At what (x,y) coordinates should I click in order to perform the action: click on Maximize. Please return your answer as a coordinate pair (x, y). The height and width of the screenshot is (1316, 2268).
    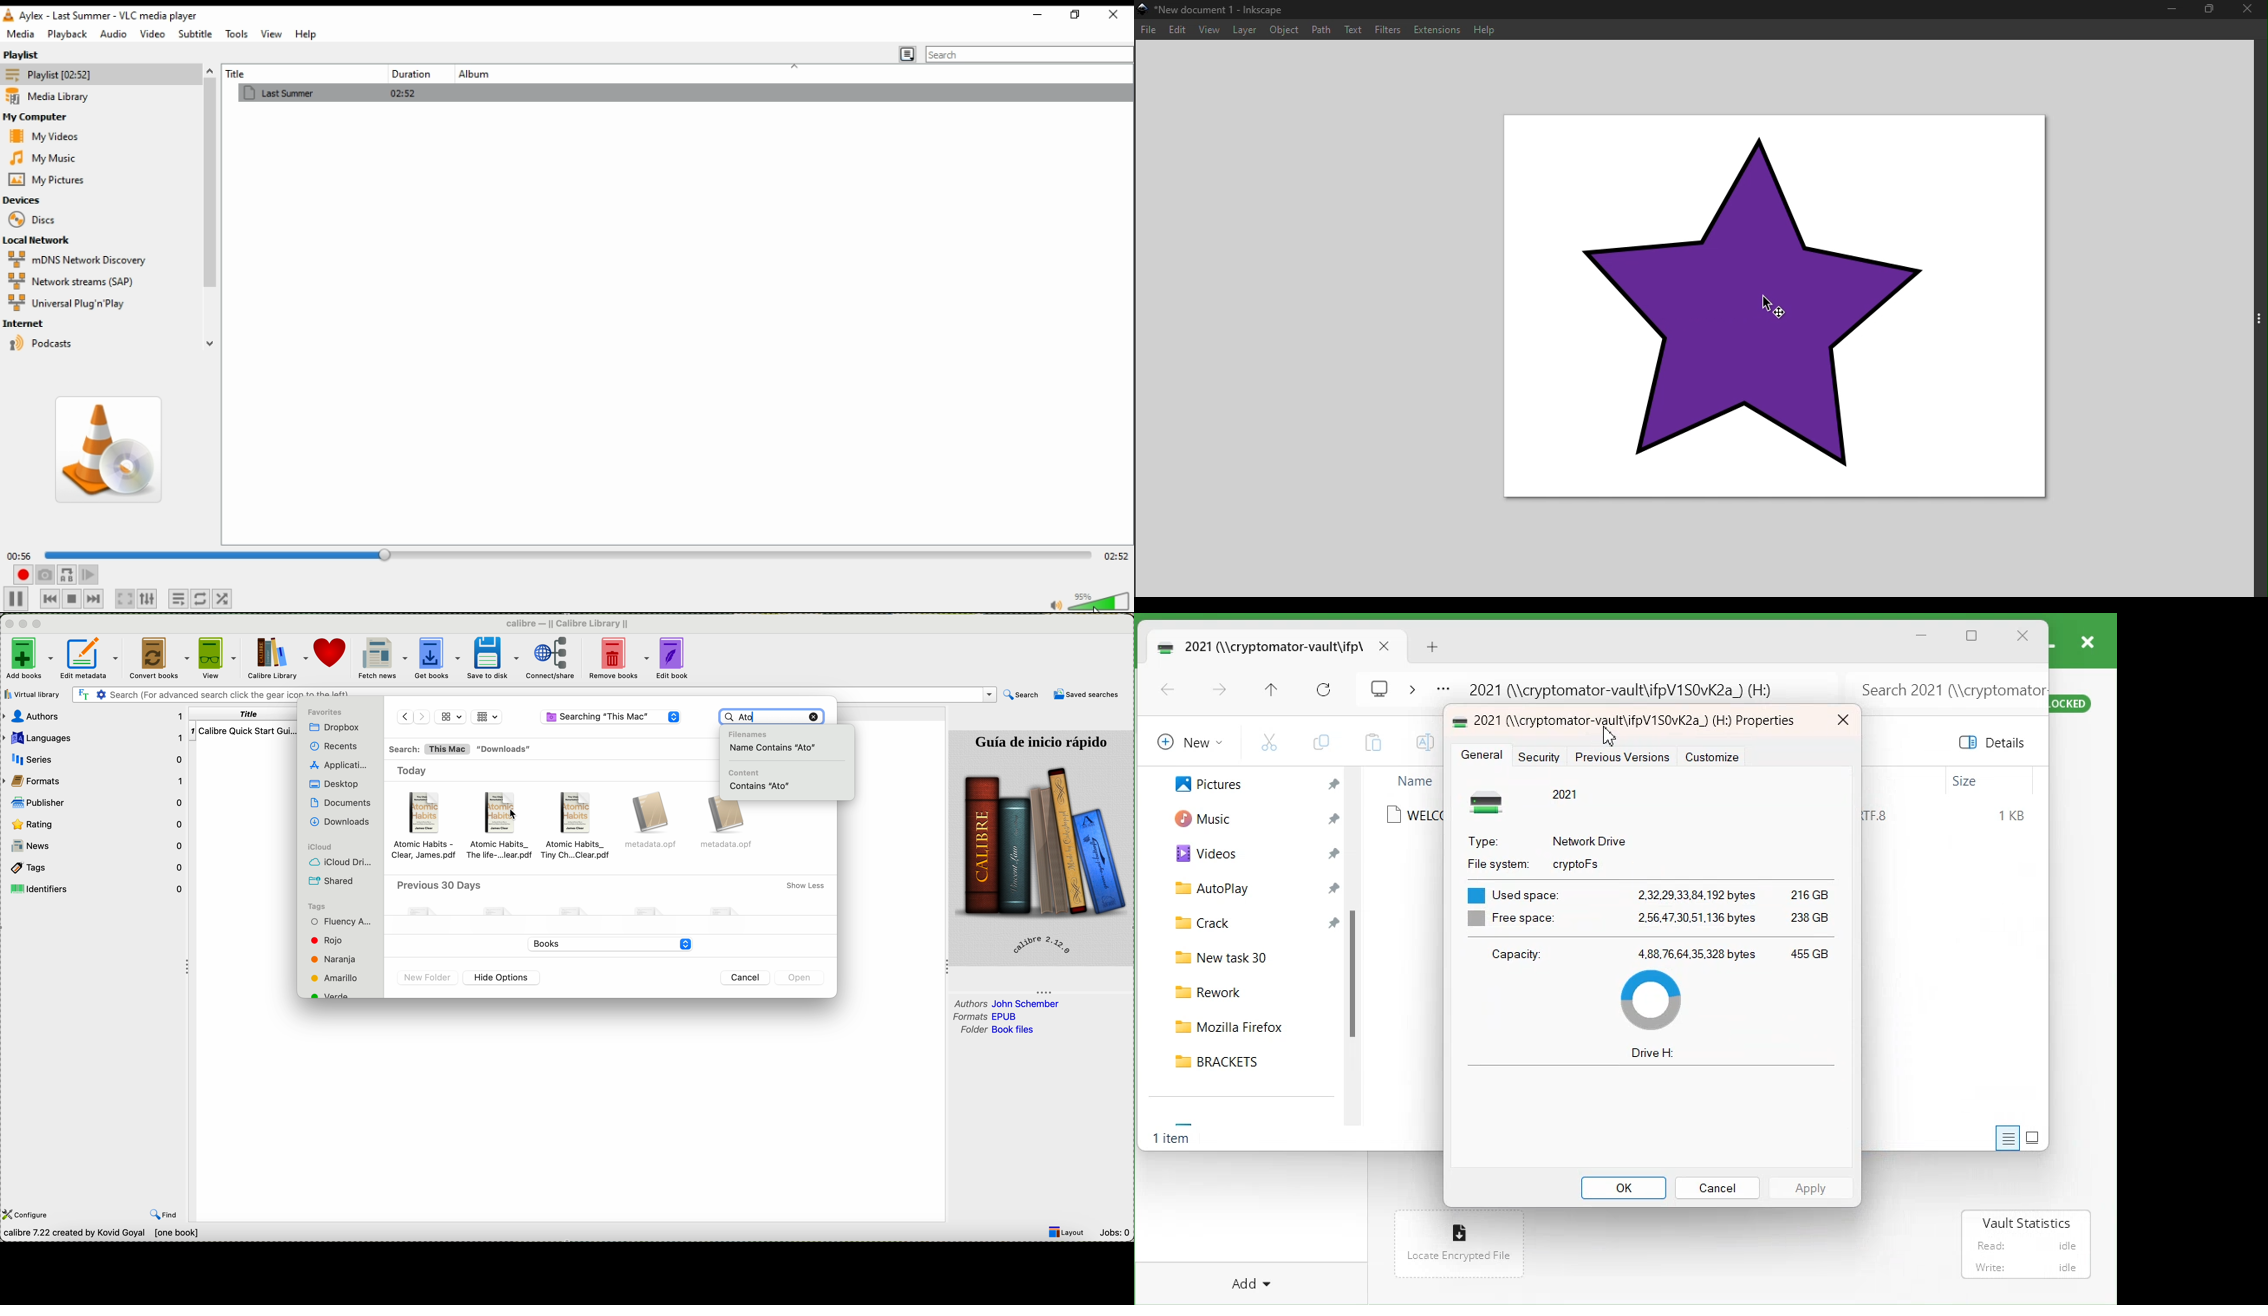
    Looking at the image, I should click on (2210, 10).